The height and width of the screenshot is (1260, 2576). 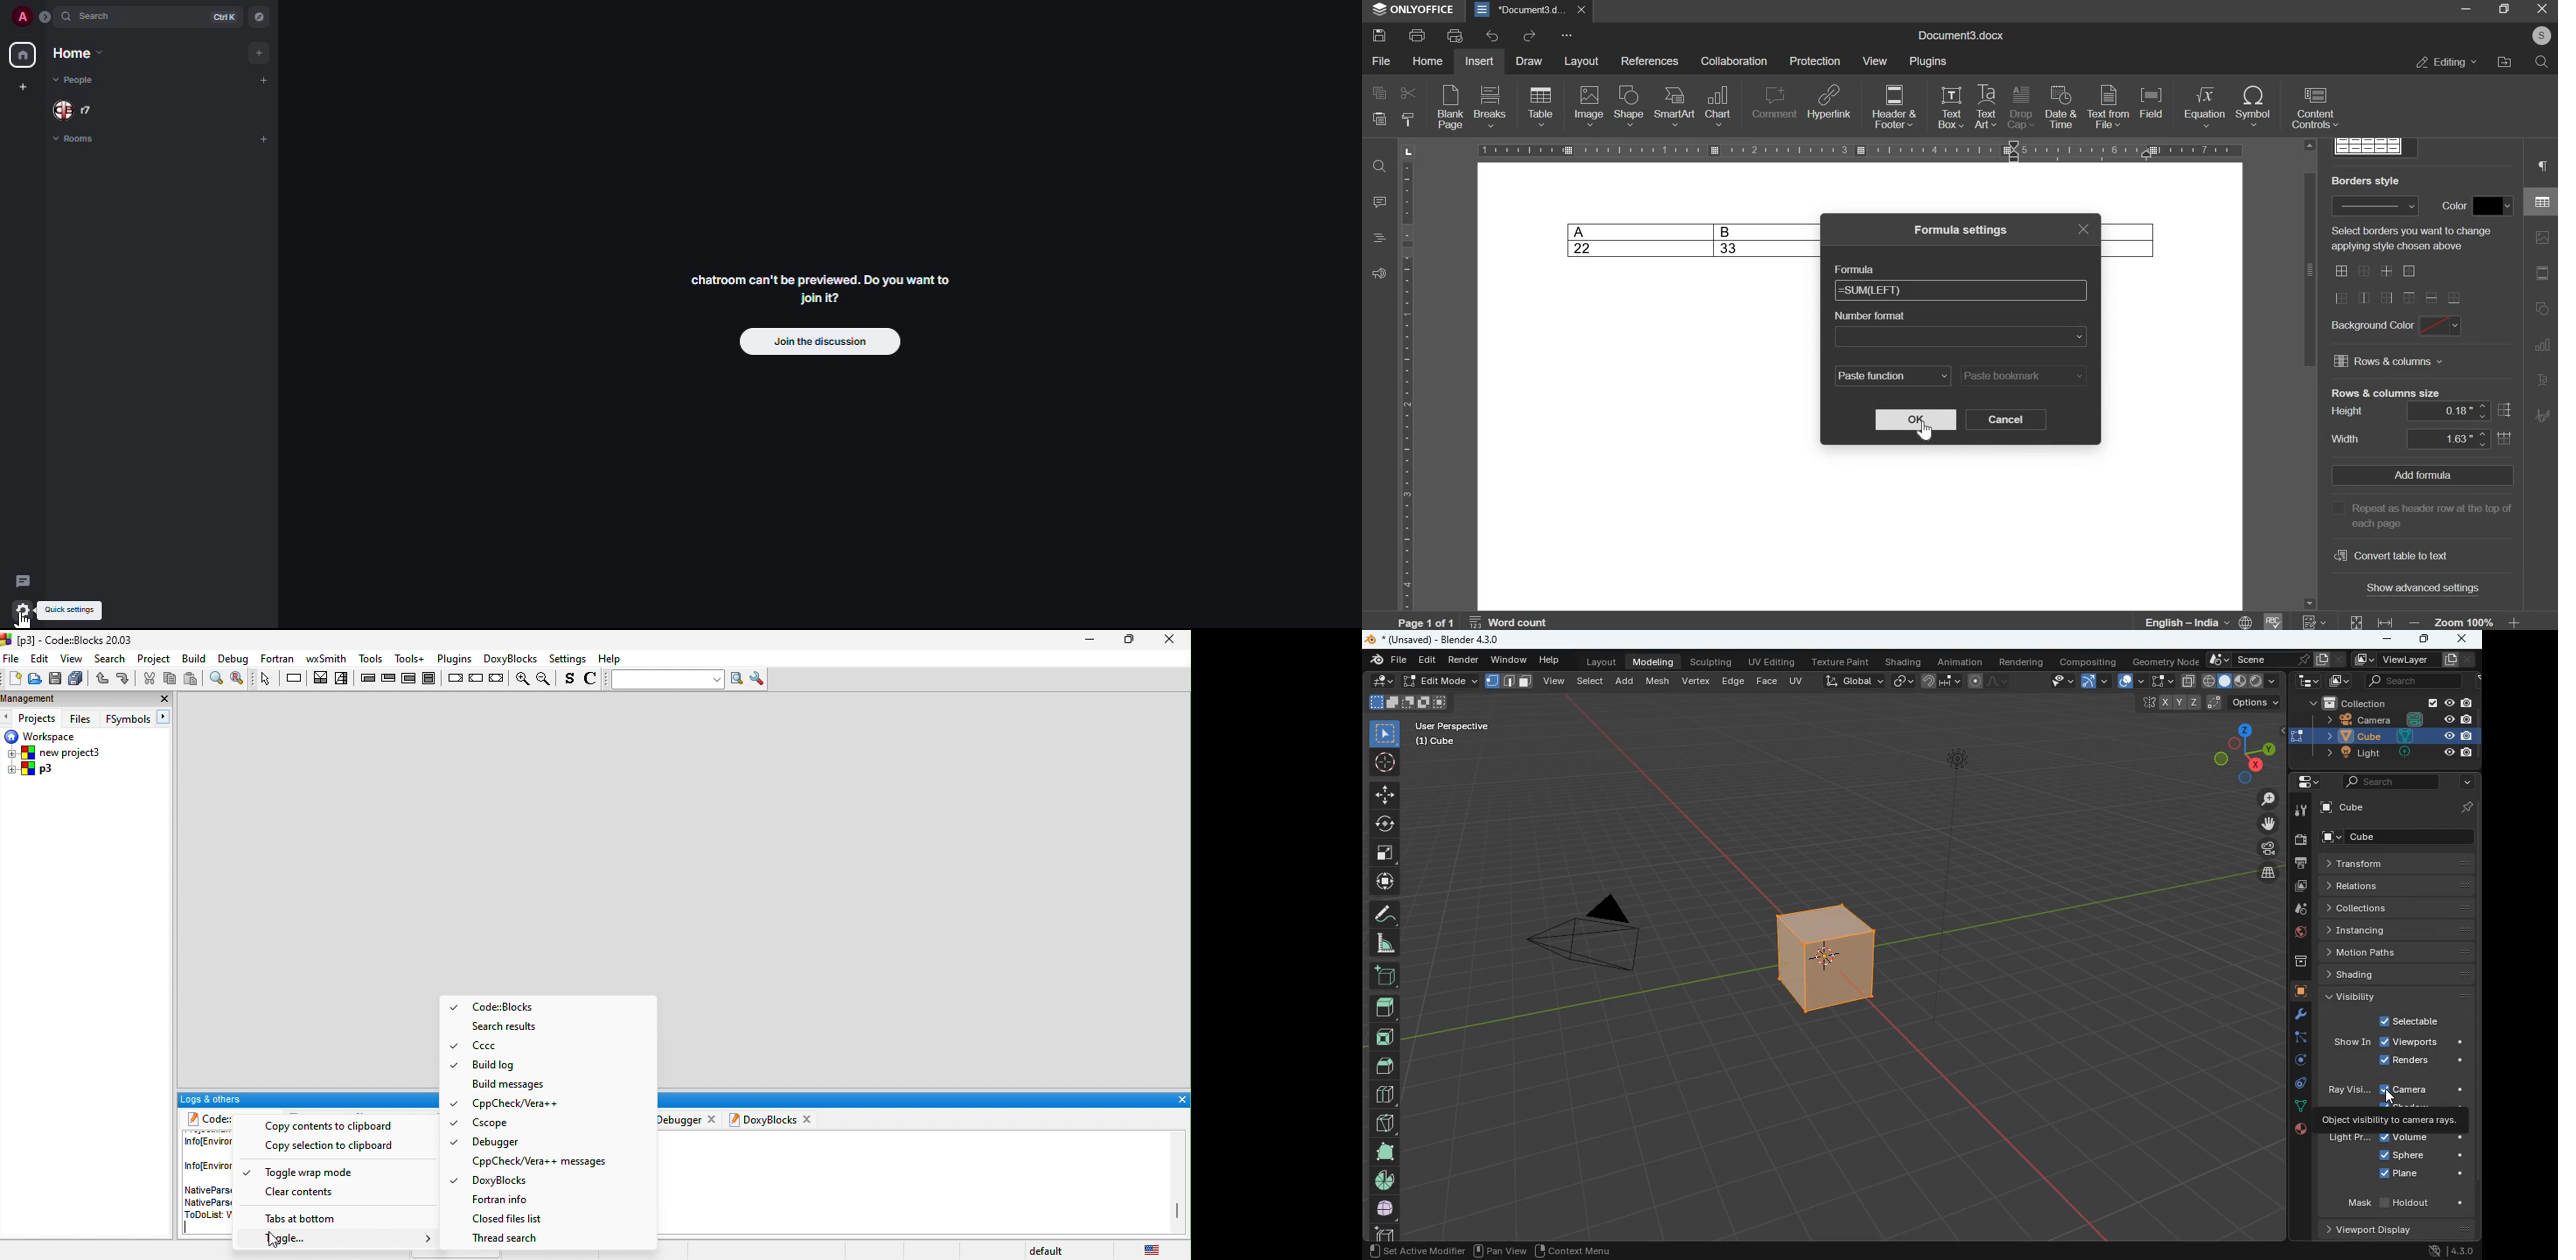 What do you see at coordinates (2405, 1202) in the screenshot?
I see `mask` at bounding box center [2405, 1202].